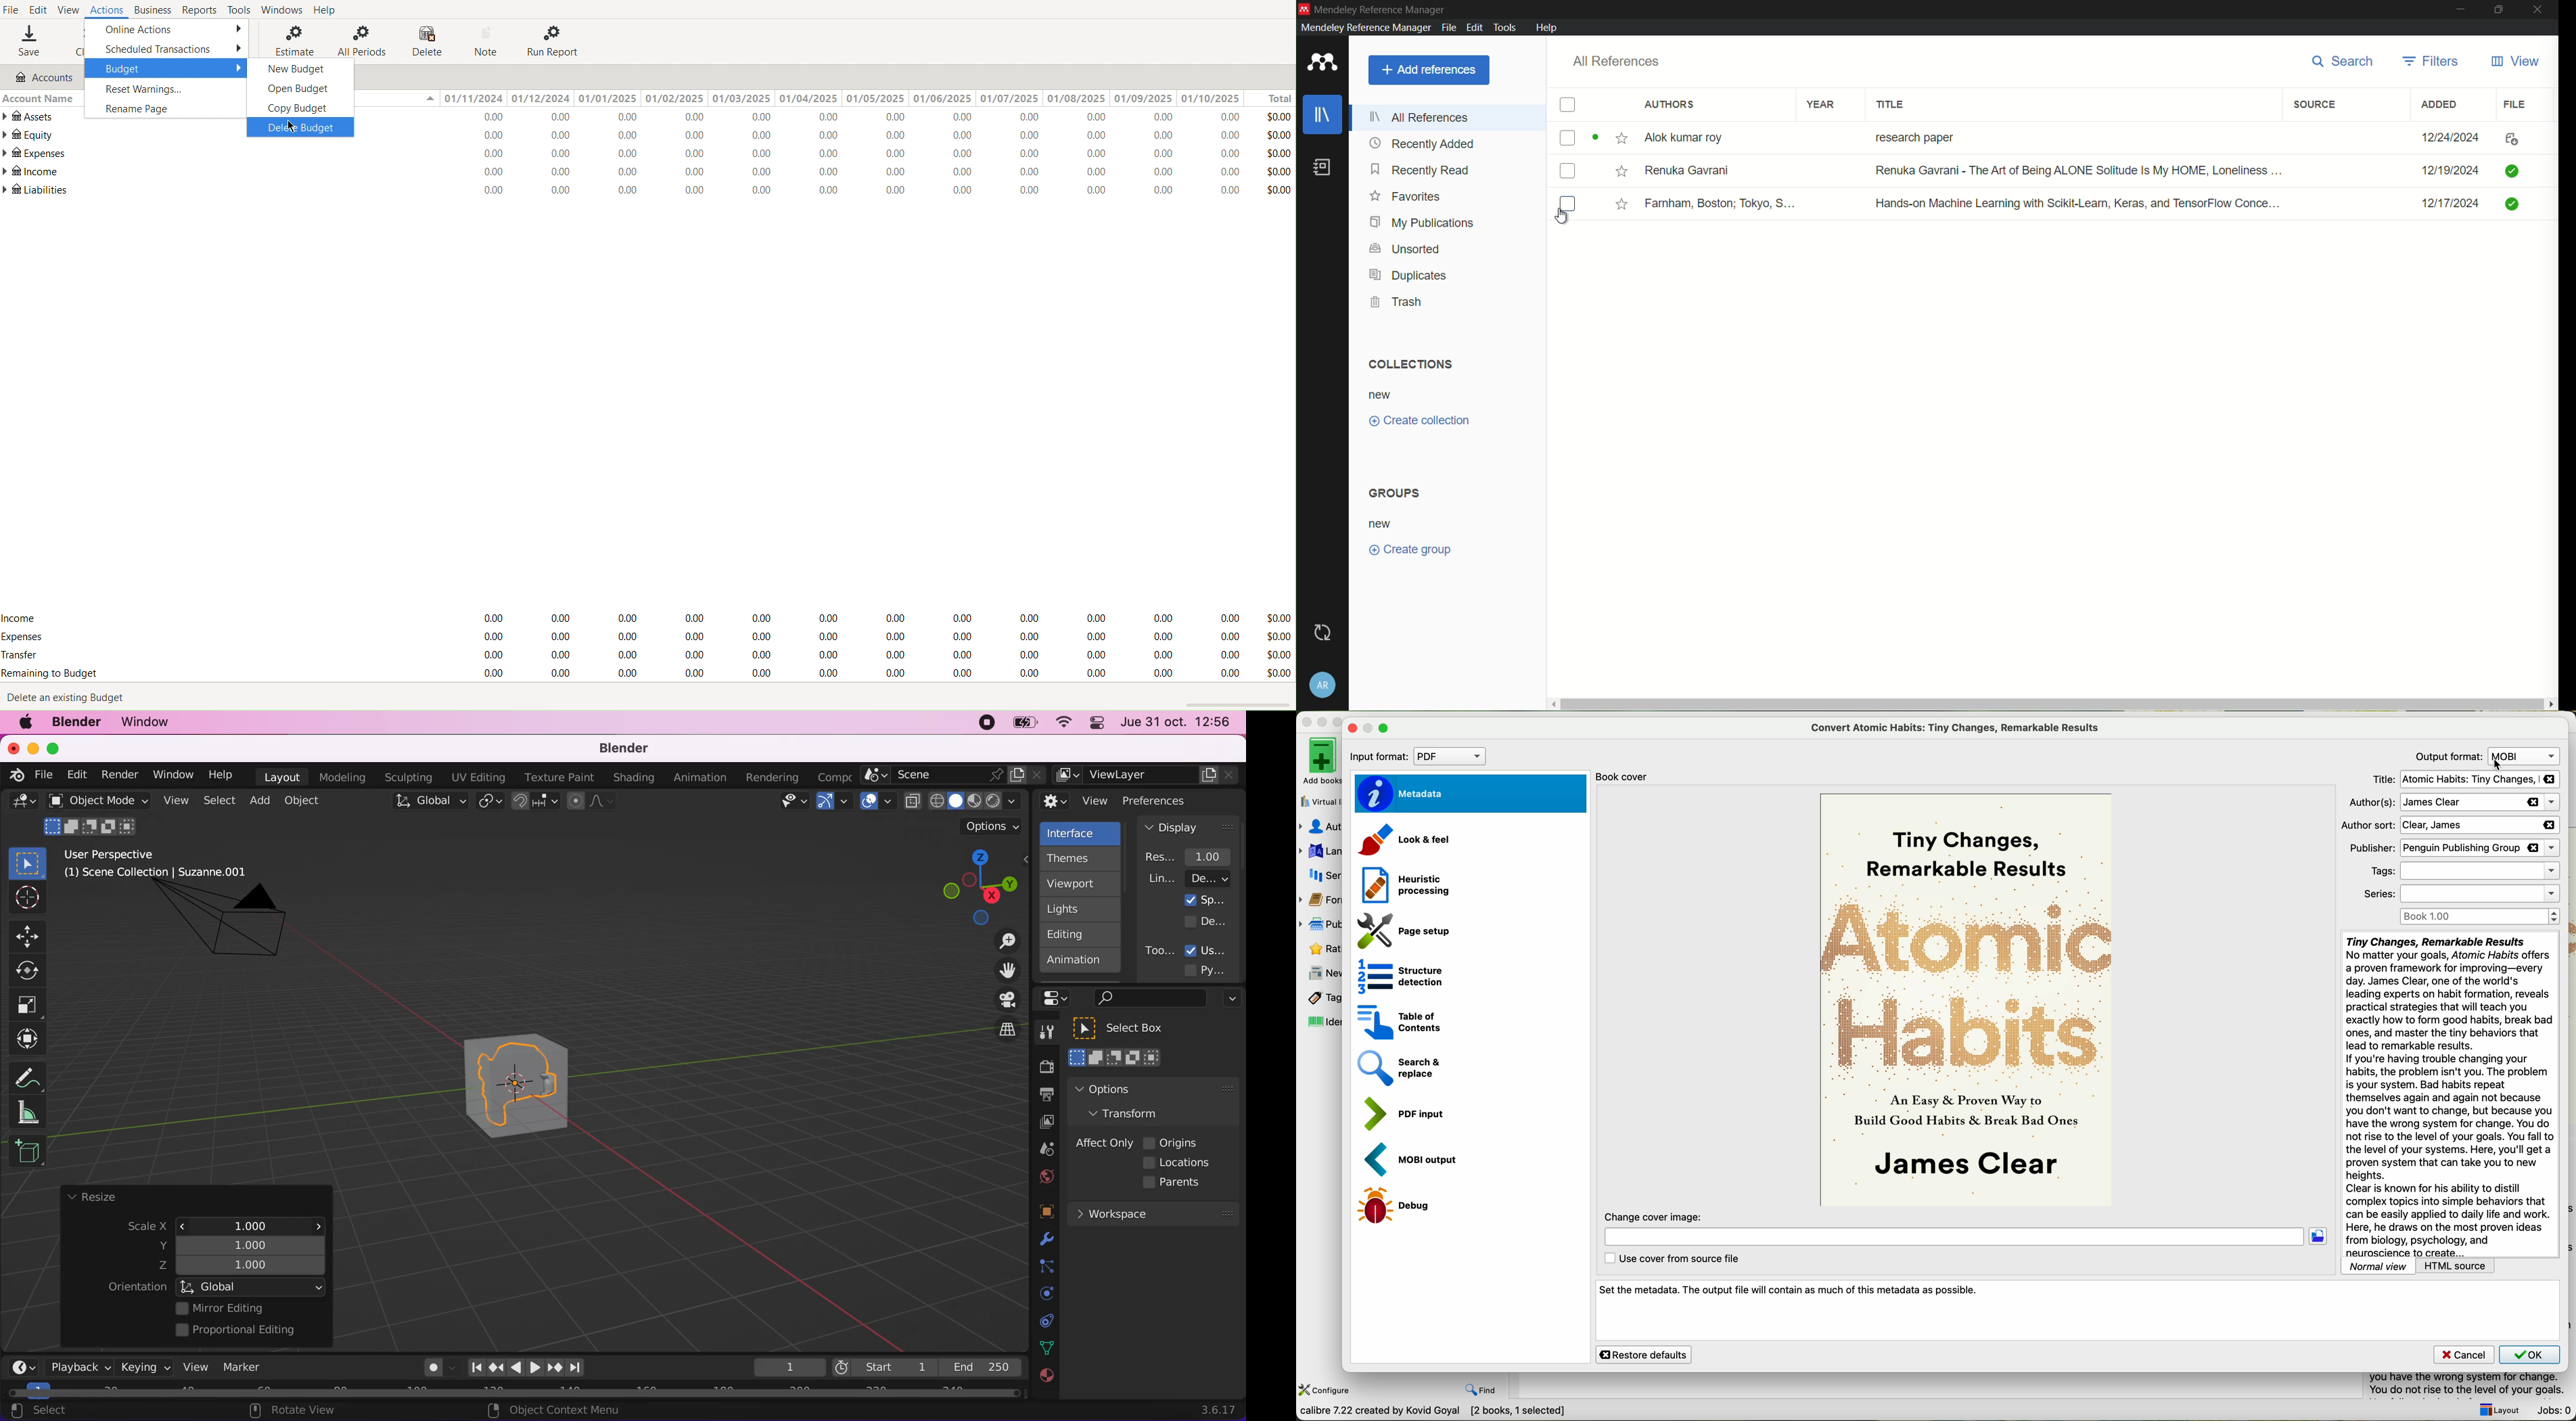 This screenshot has height=1428, width=2576. What do you see at coordinates (2078, 1310) in the screenshot?
I see `set the metadata` at bounding box center [2078, 1310].